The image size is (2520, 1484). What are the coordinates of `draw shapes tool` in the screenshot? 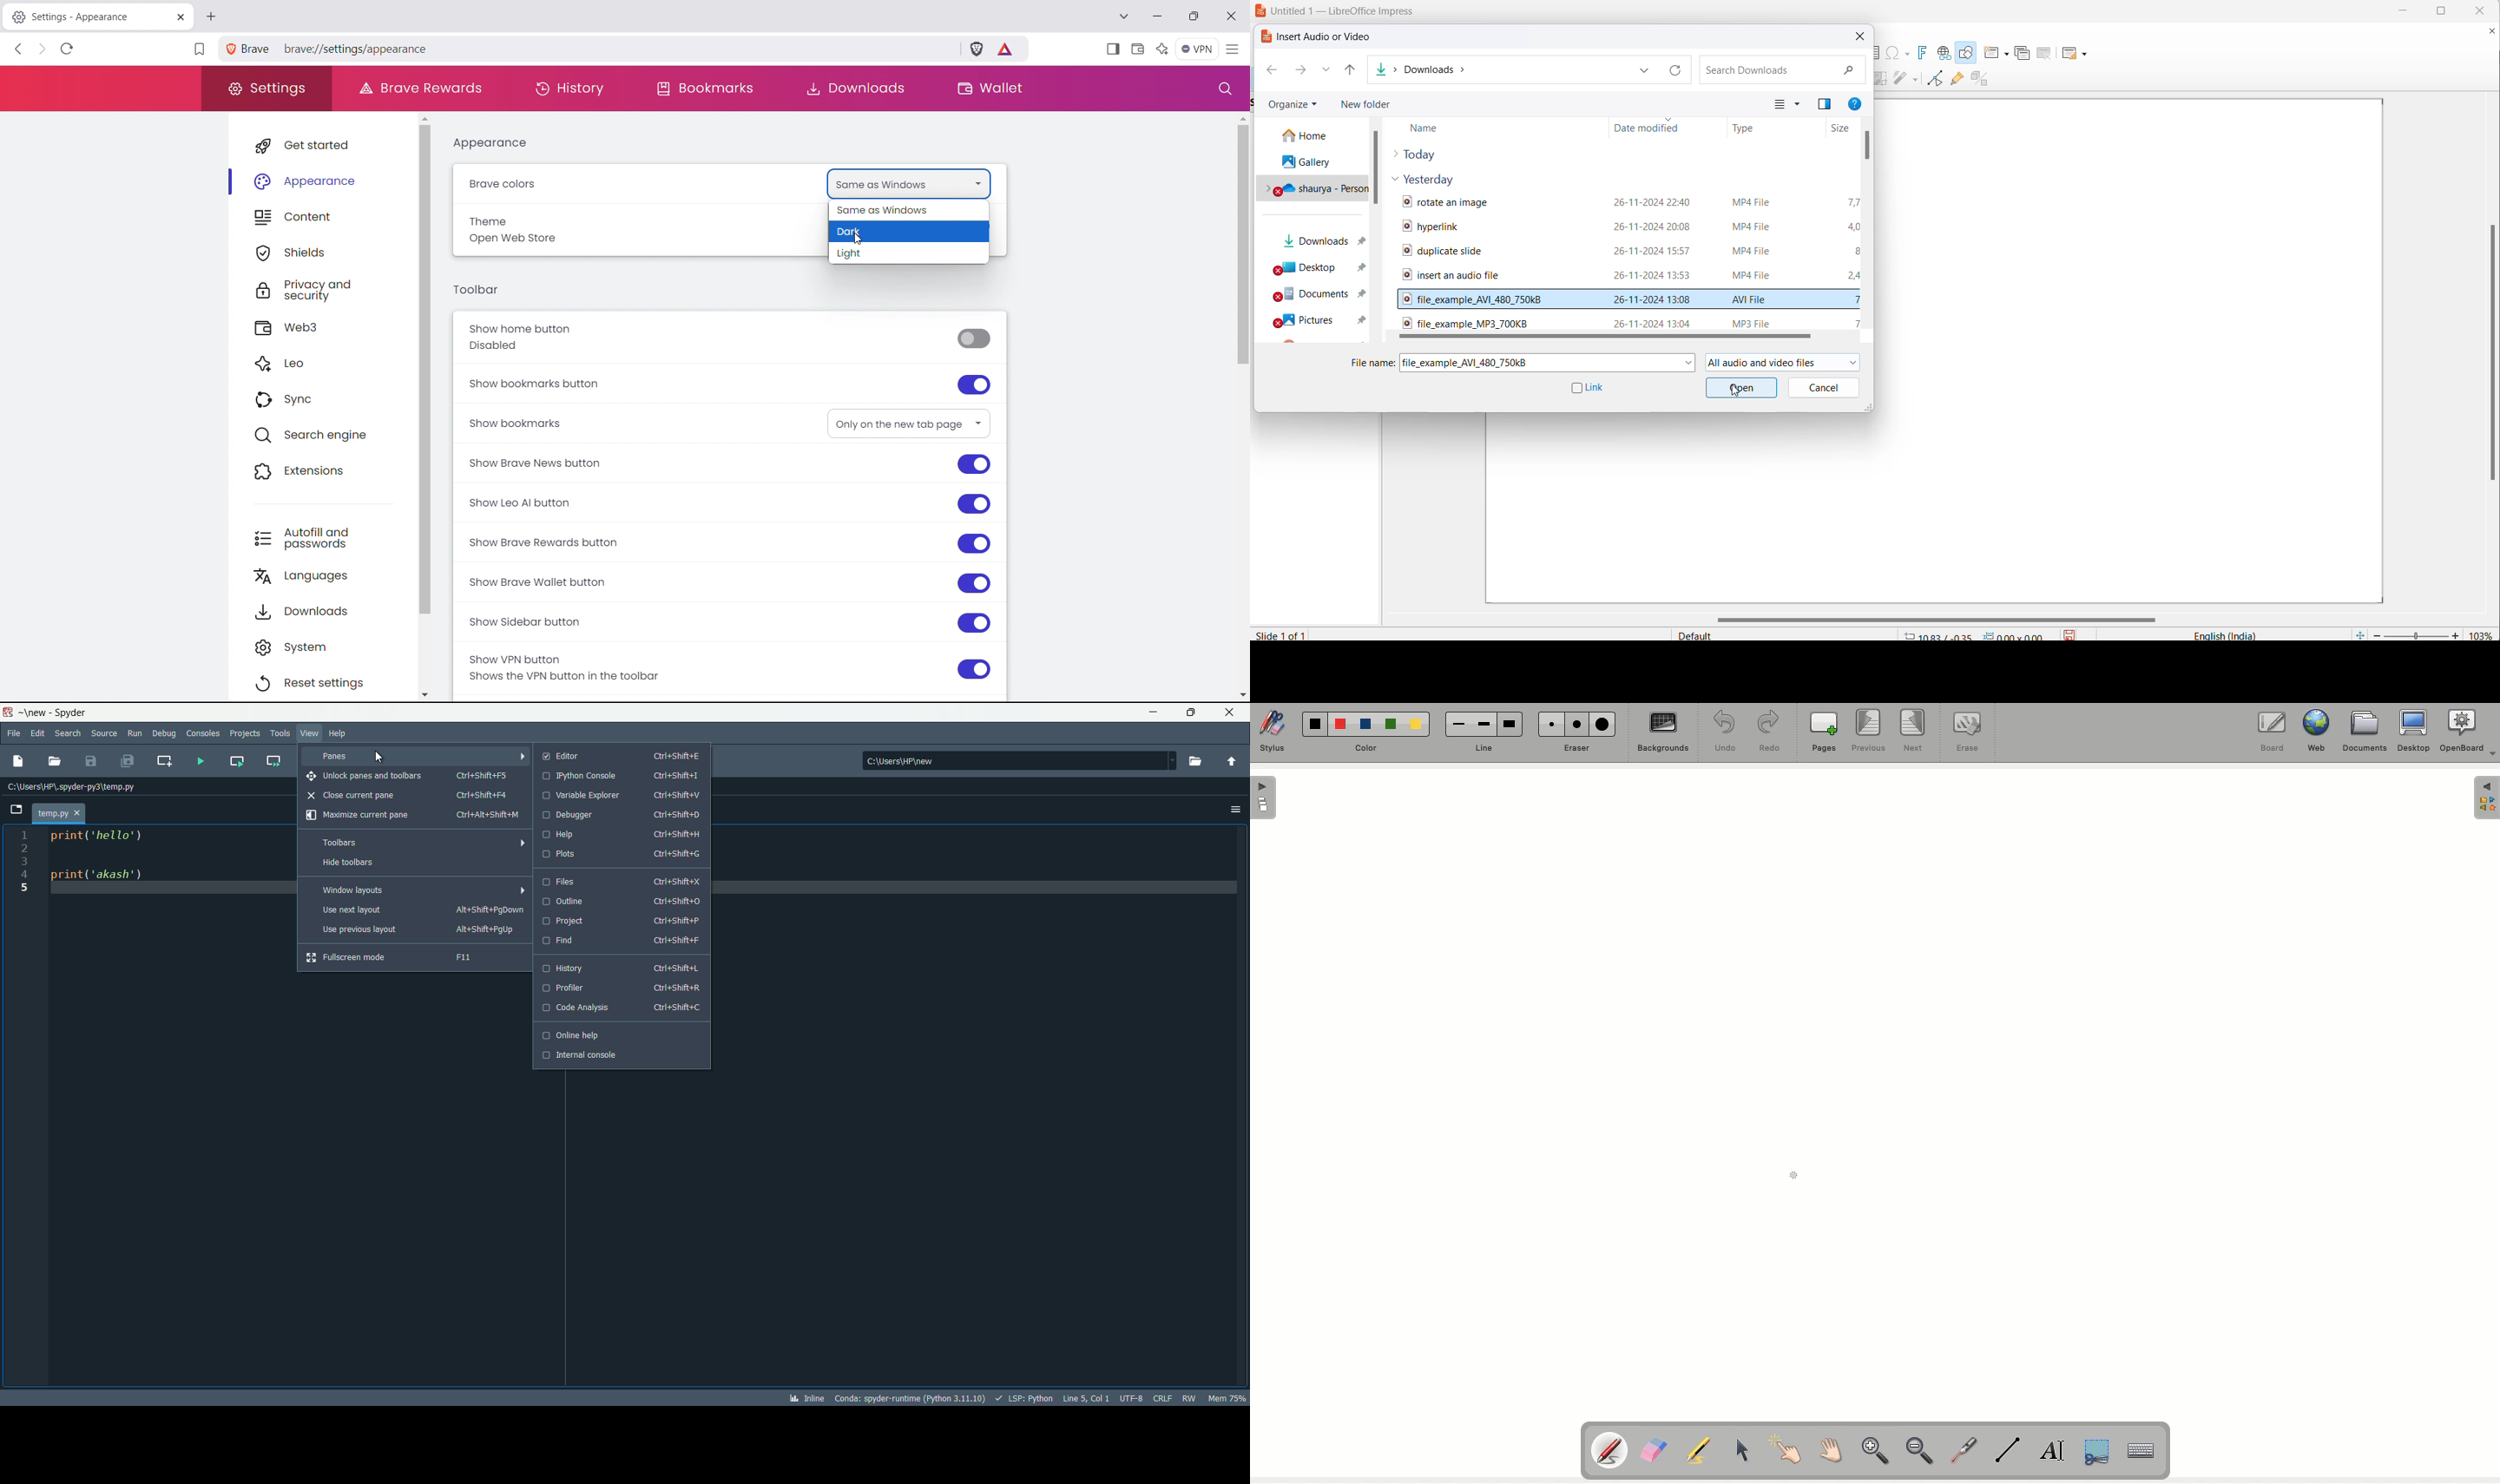 It's located at (1968, 53).